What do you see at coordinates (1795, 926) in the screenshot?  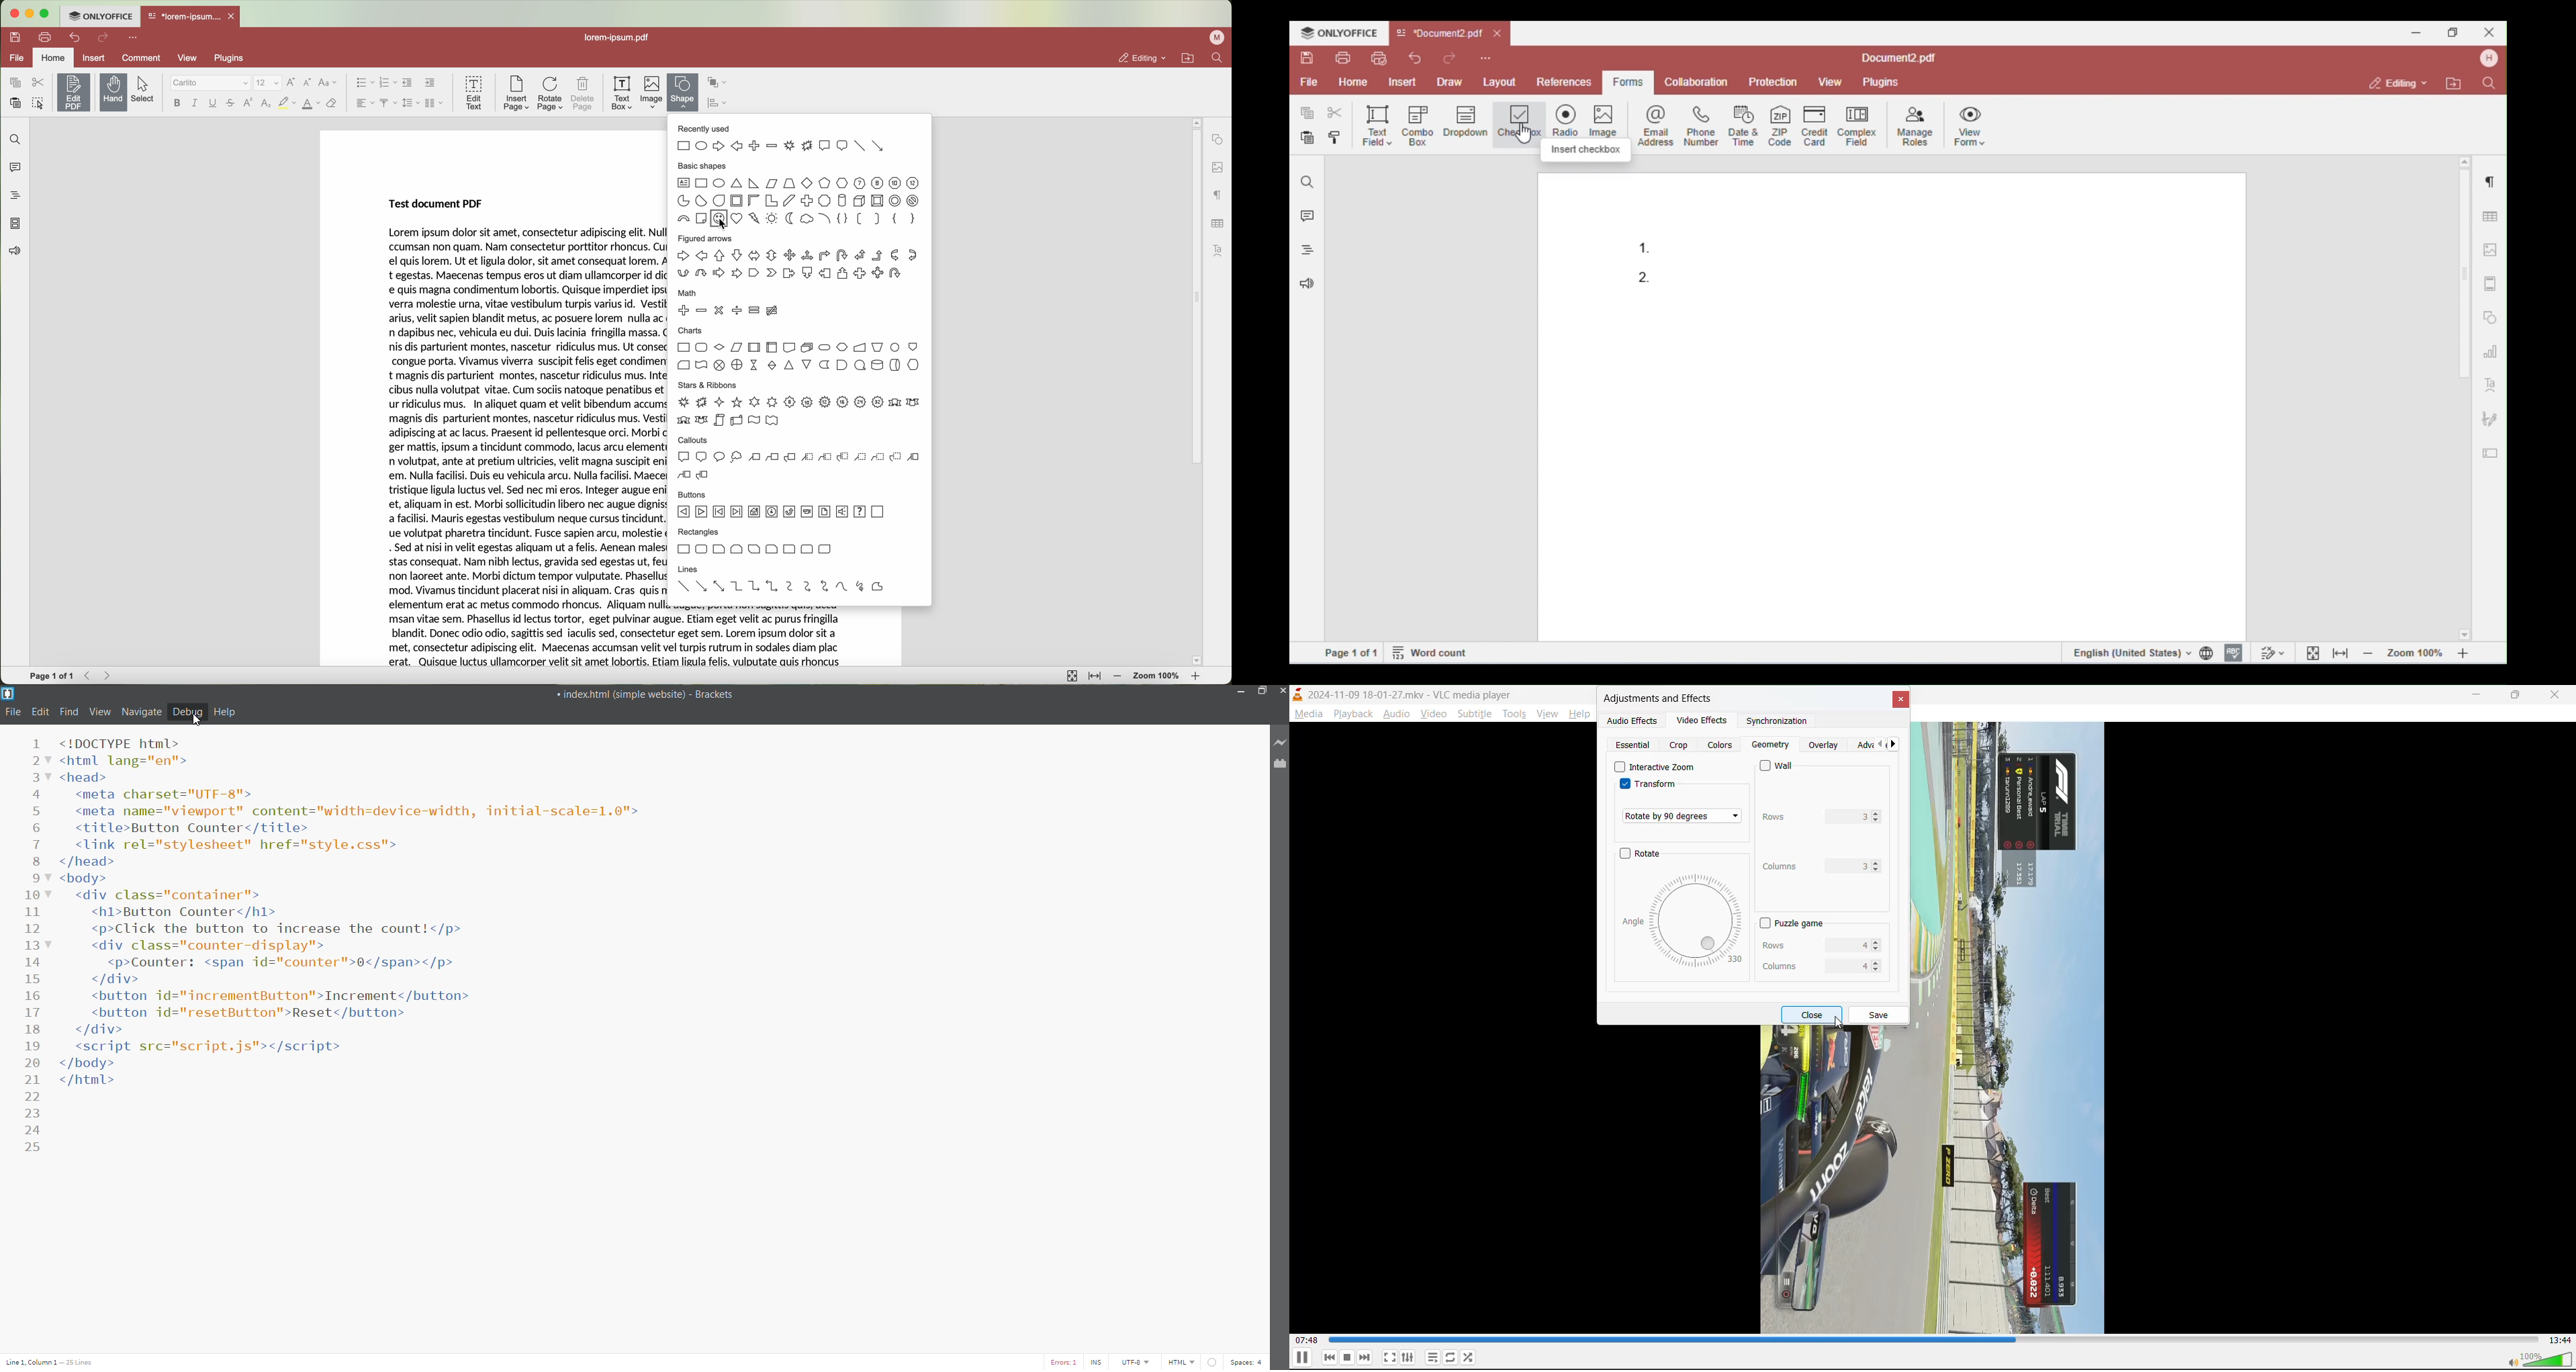 I see `puzzle game` at bounding box center [1795, 926].